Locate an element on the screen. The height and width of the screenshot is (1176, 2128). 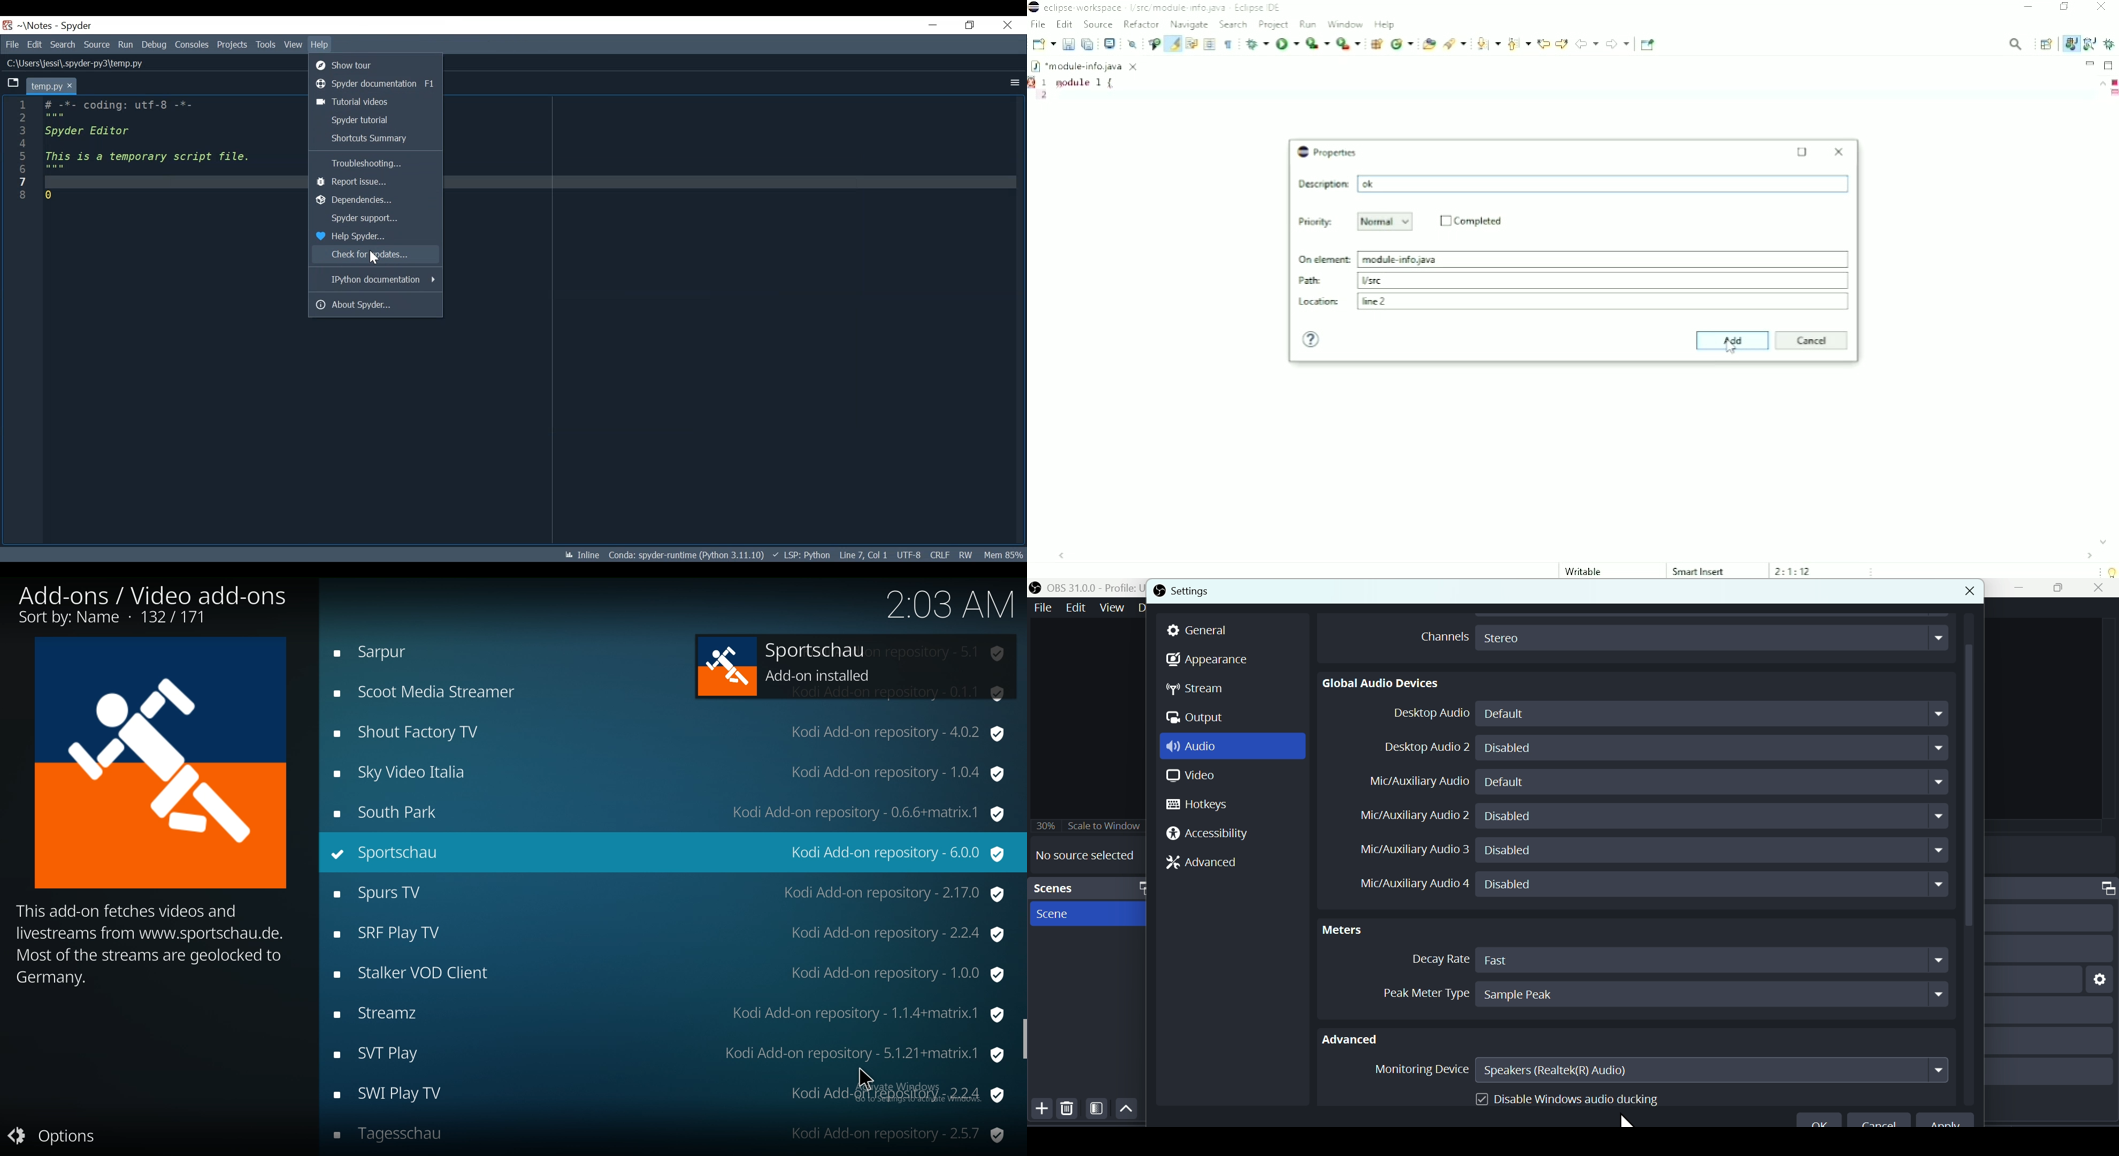
Up is located at coordinates (1126, 1110).